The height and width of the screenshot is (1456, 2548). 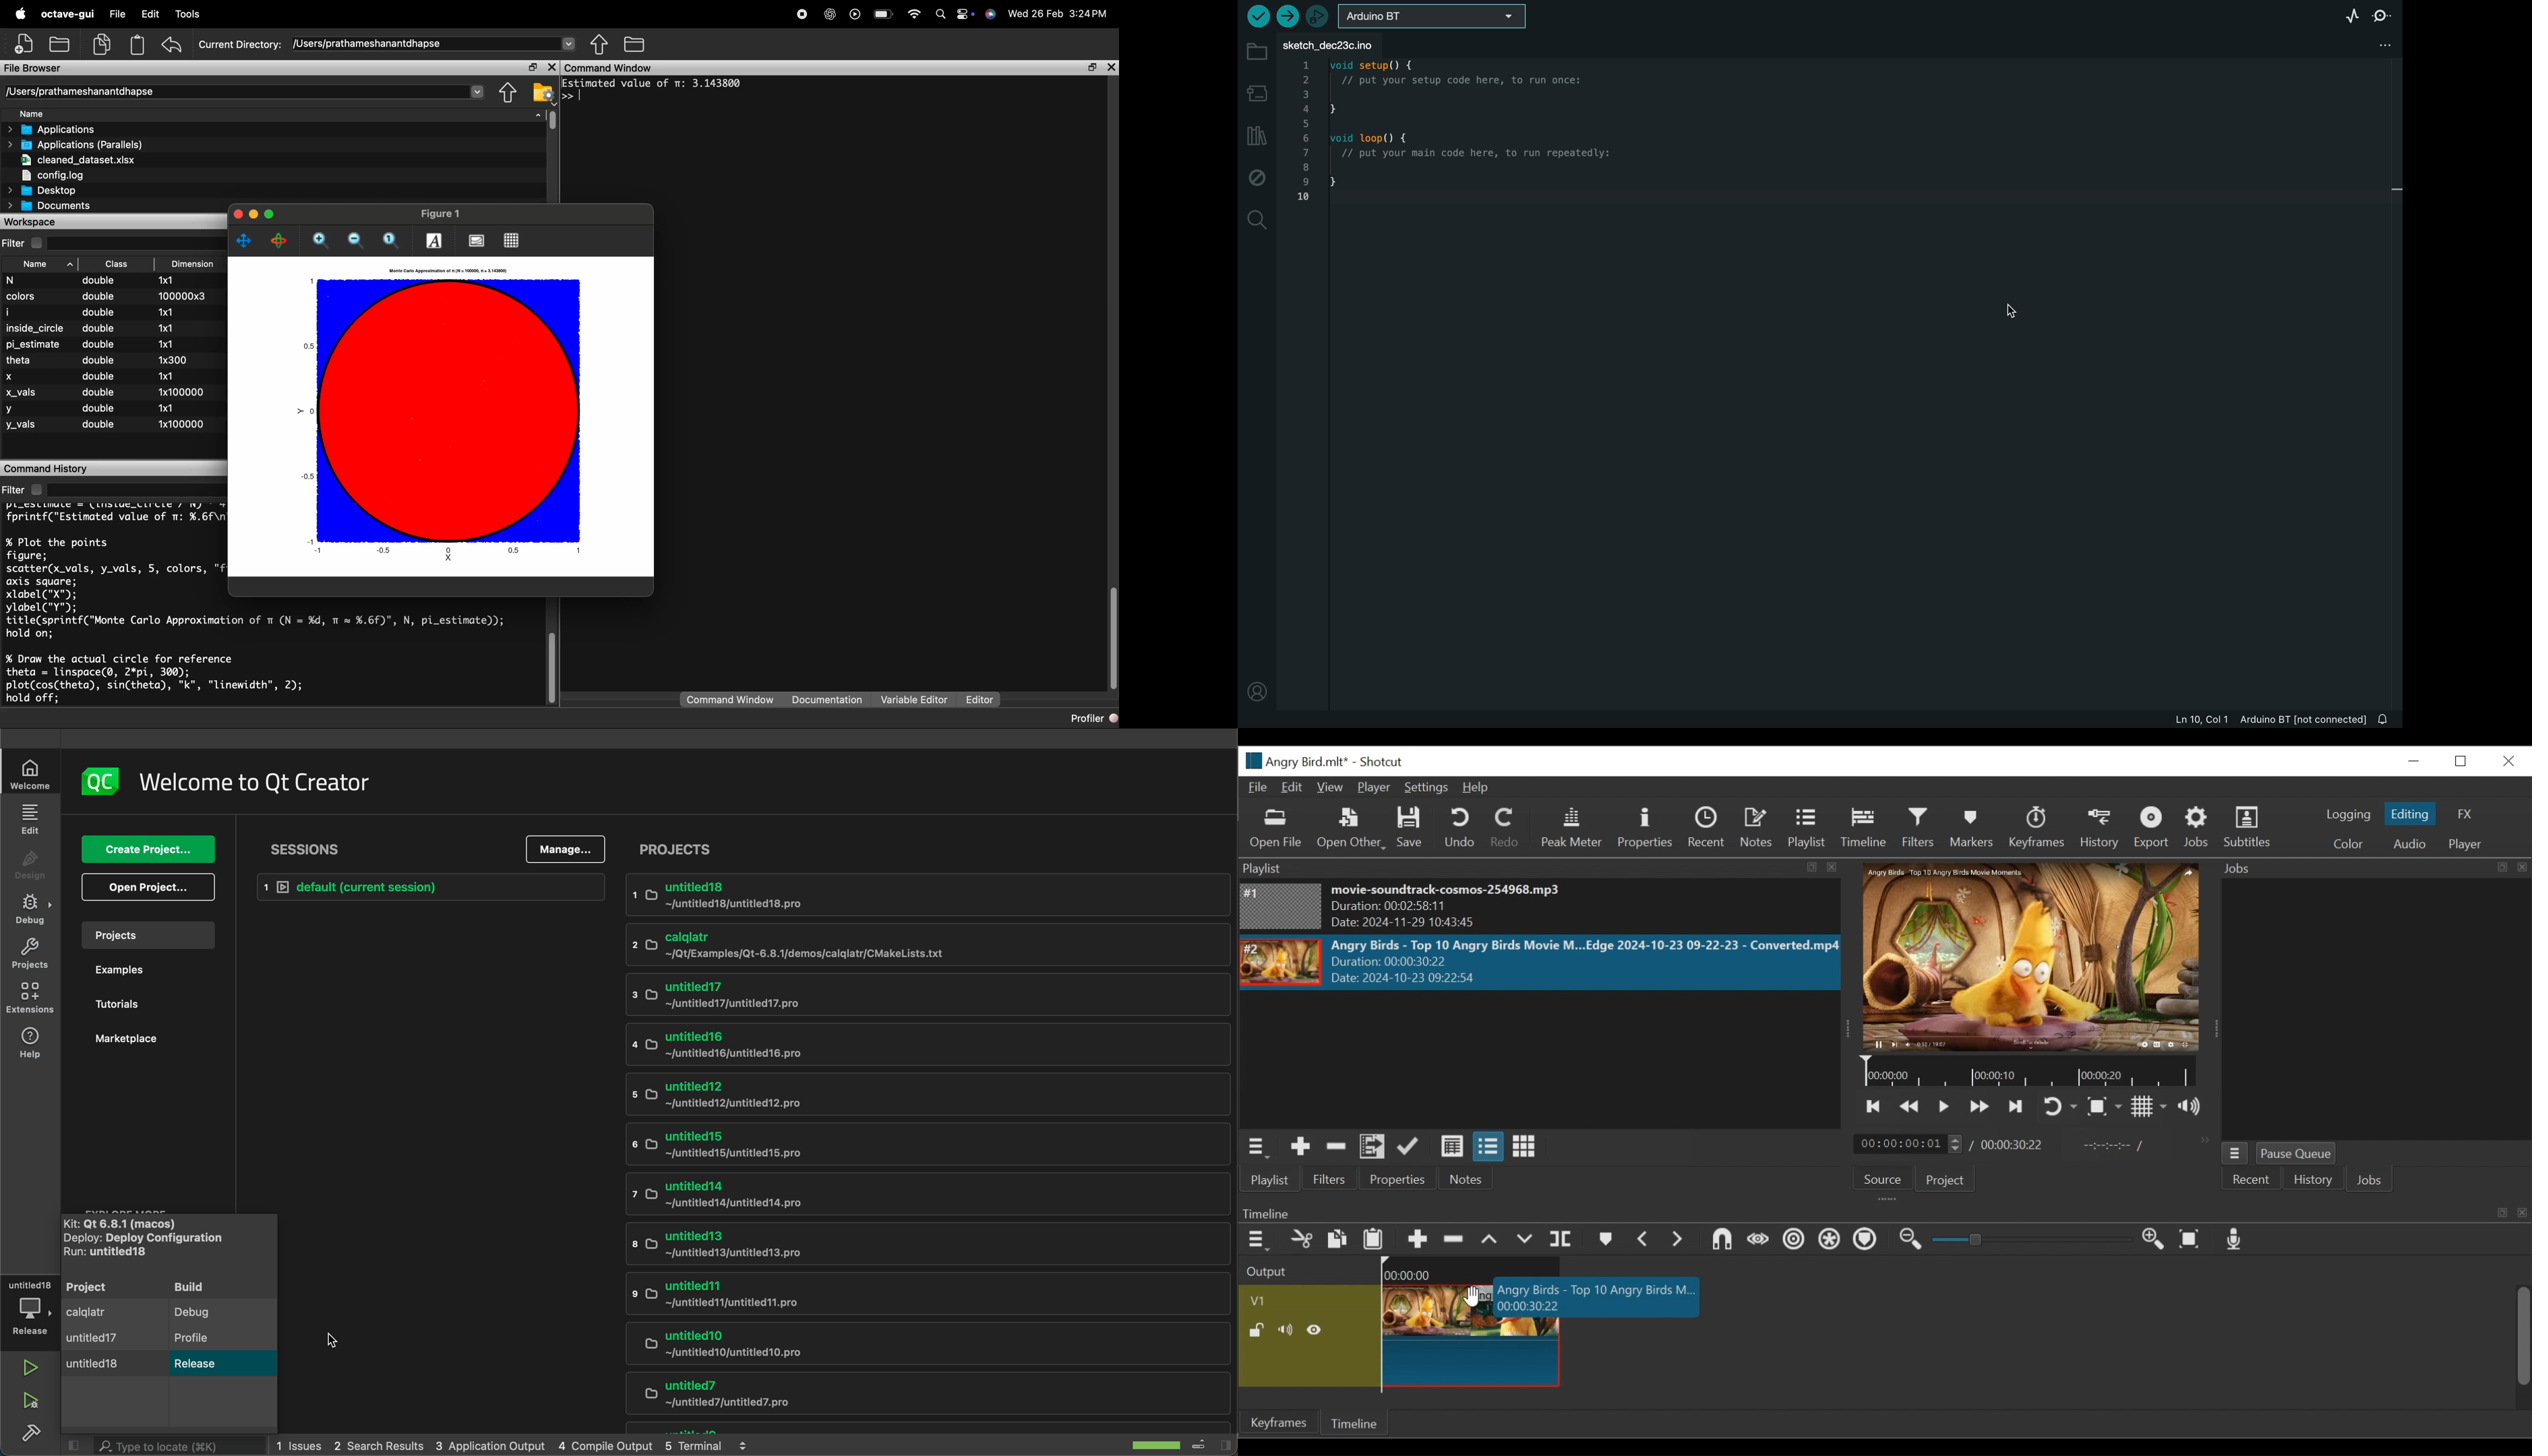 I want to click on Jobs Menu, so click(x=2235, y=1153).